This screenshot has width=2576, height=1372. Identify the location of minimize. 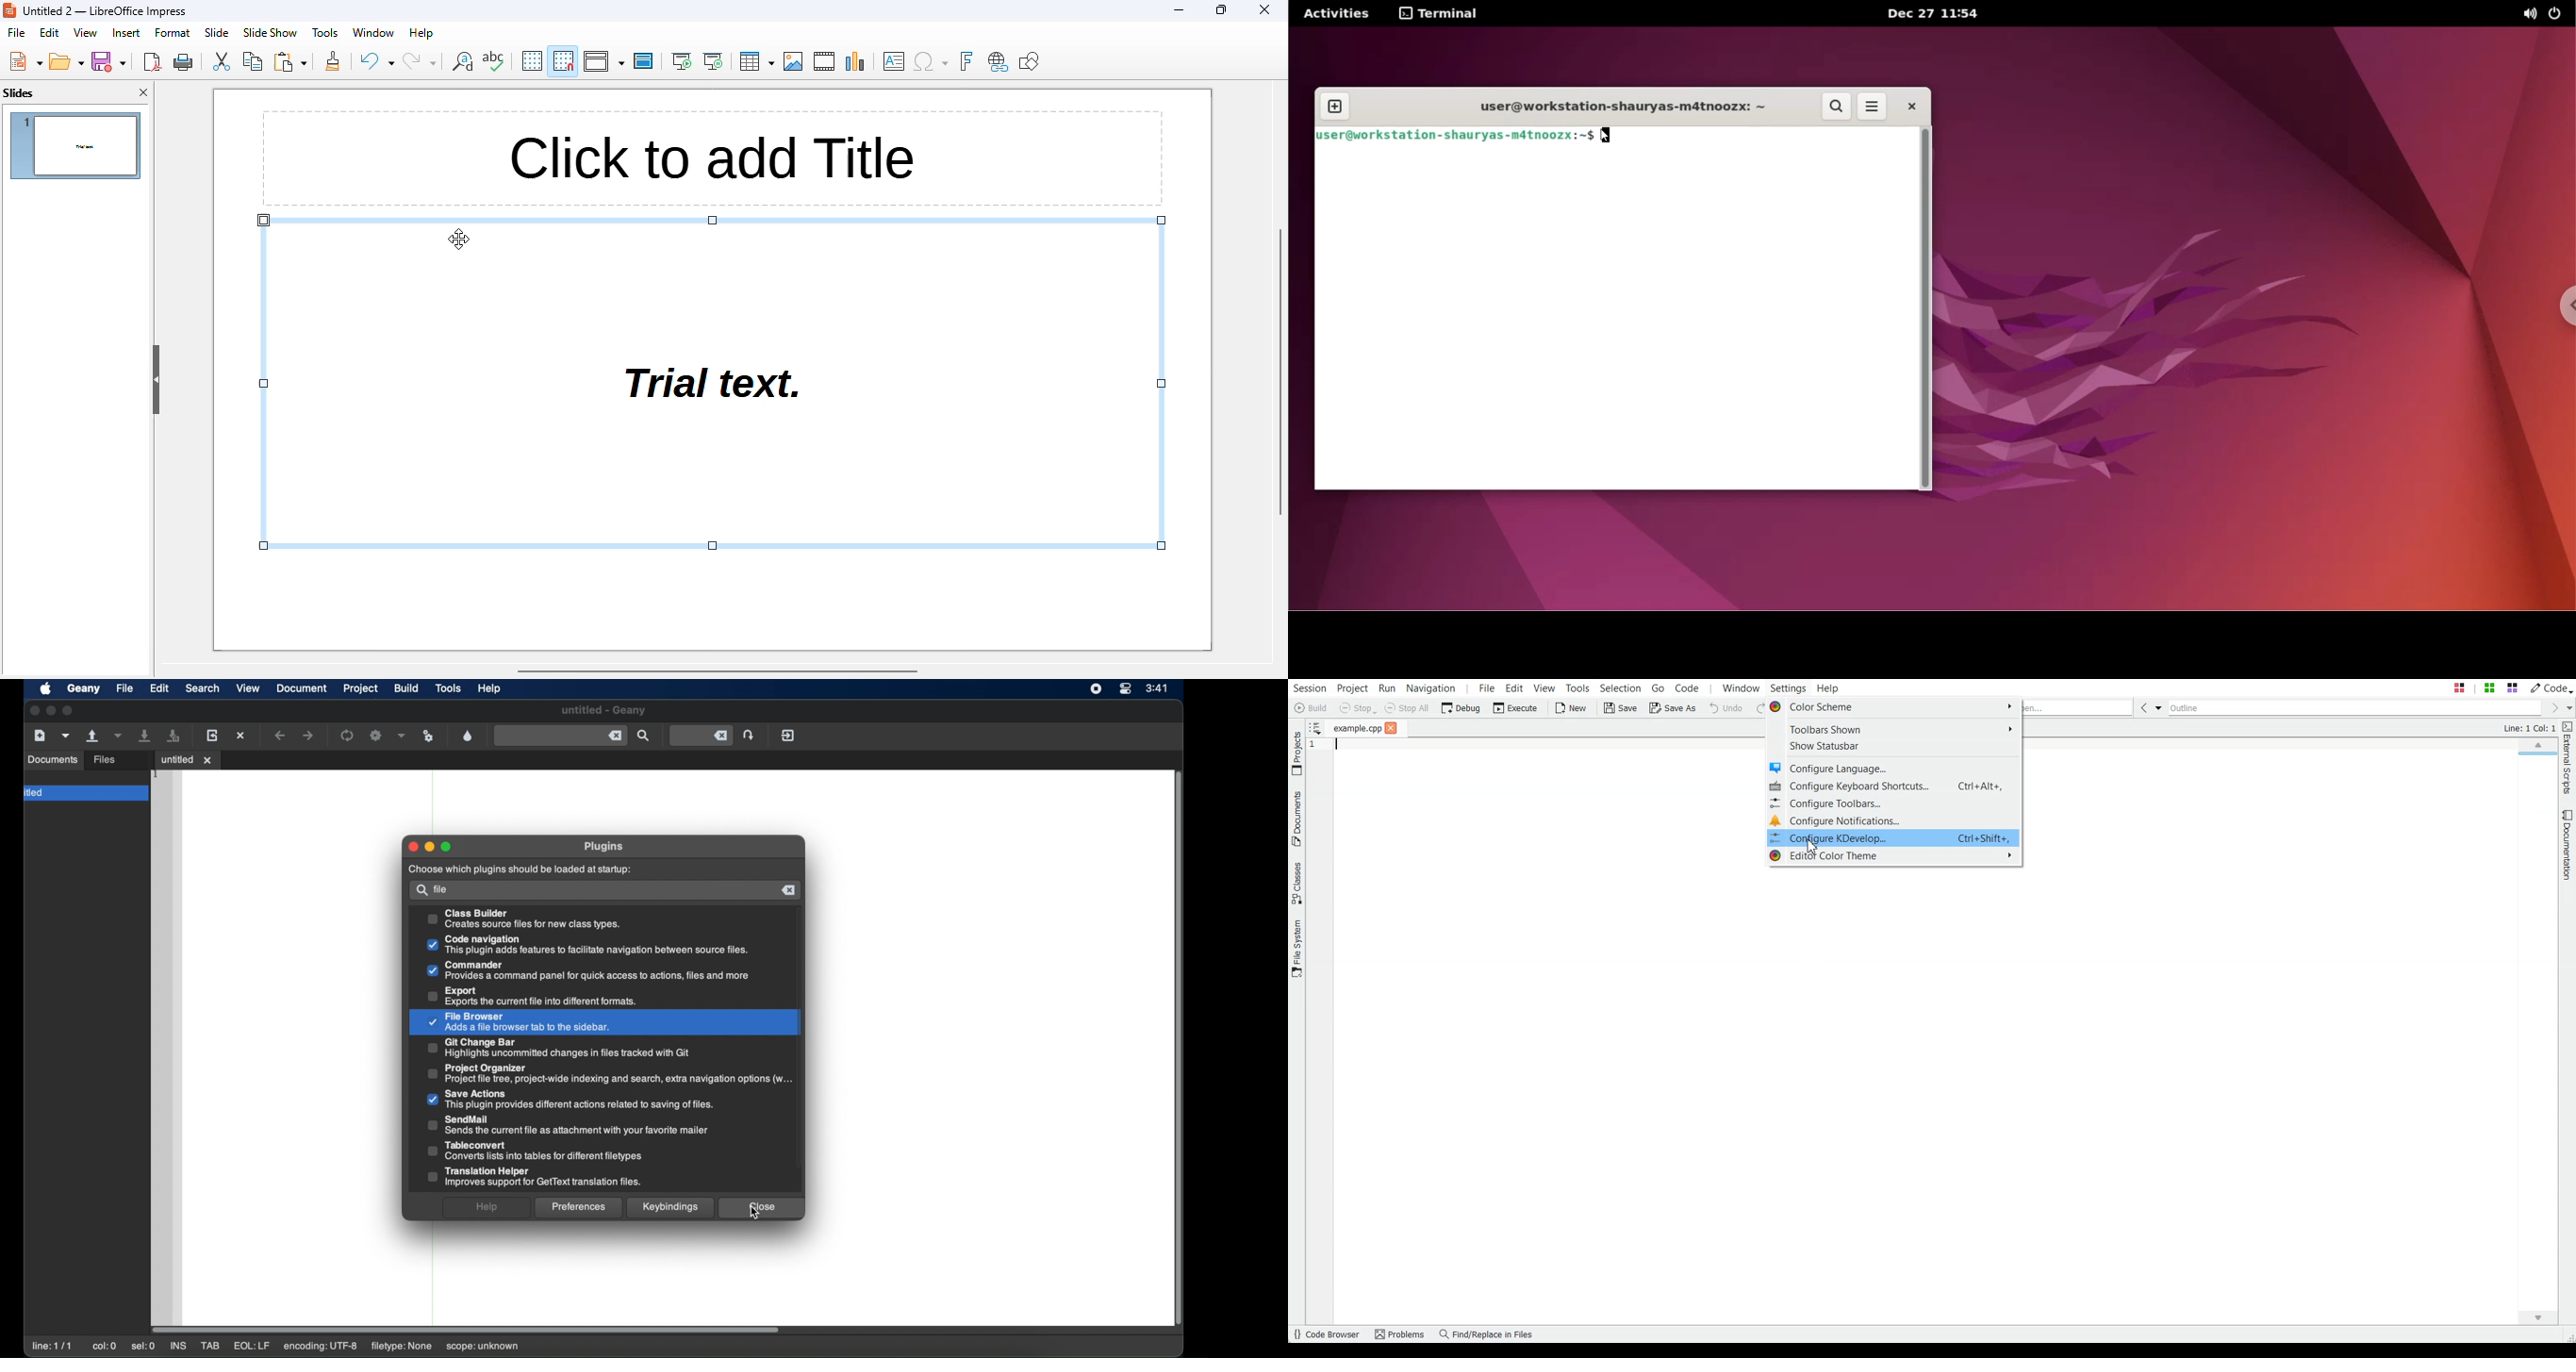
(1179, 9).